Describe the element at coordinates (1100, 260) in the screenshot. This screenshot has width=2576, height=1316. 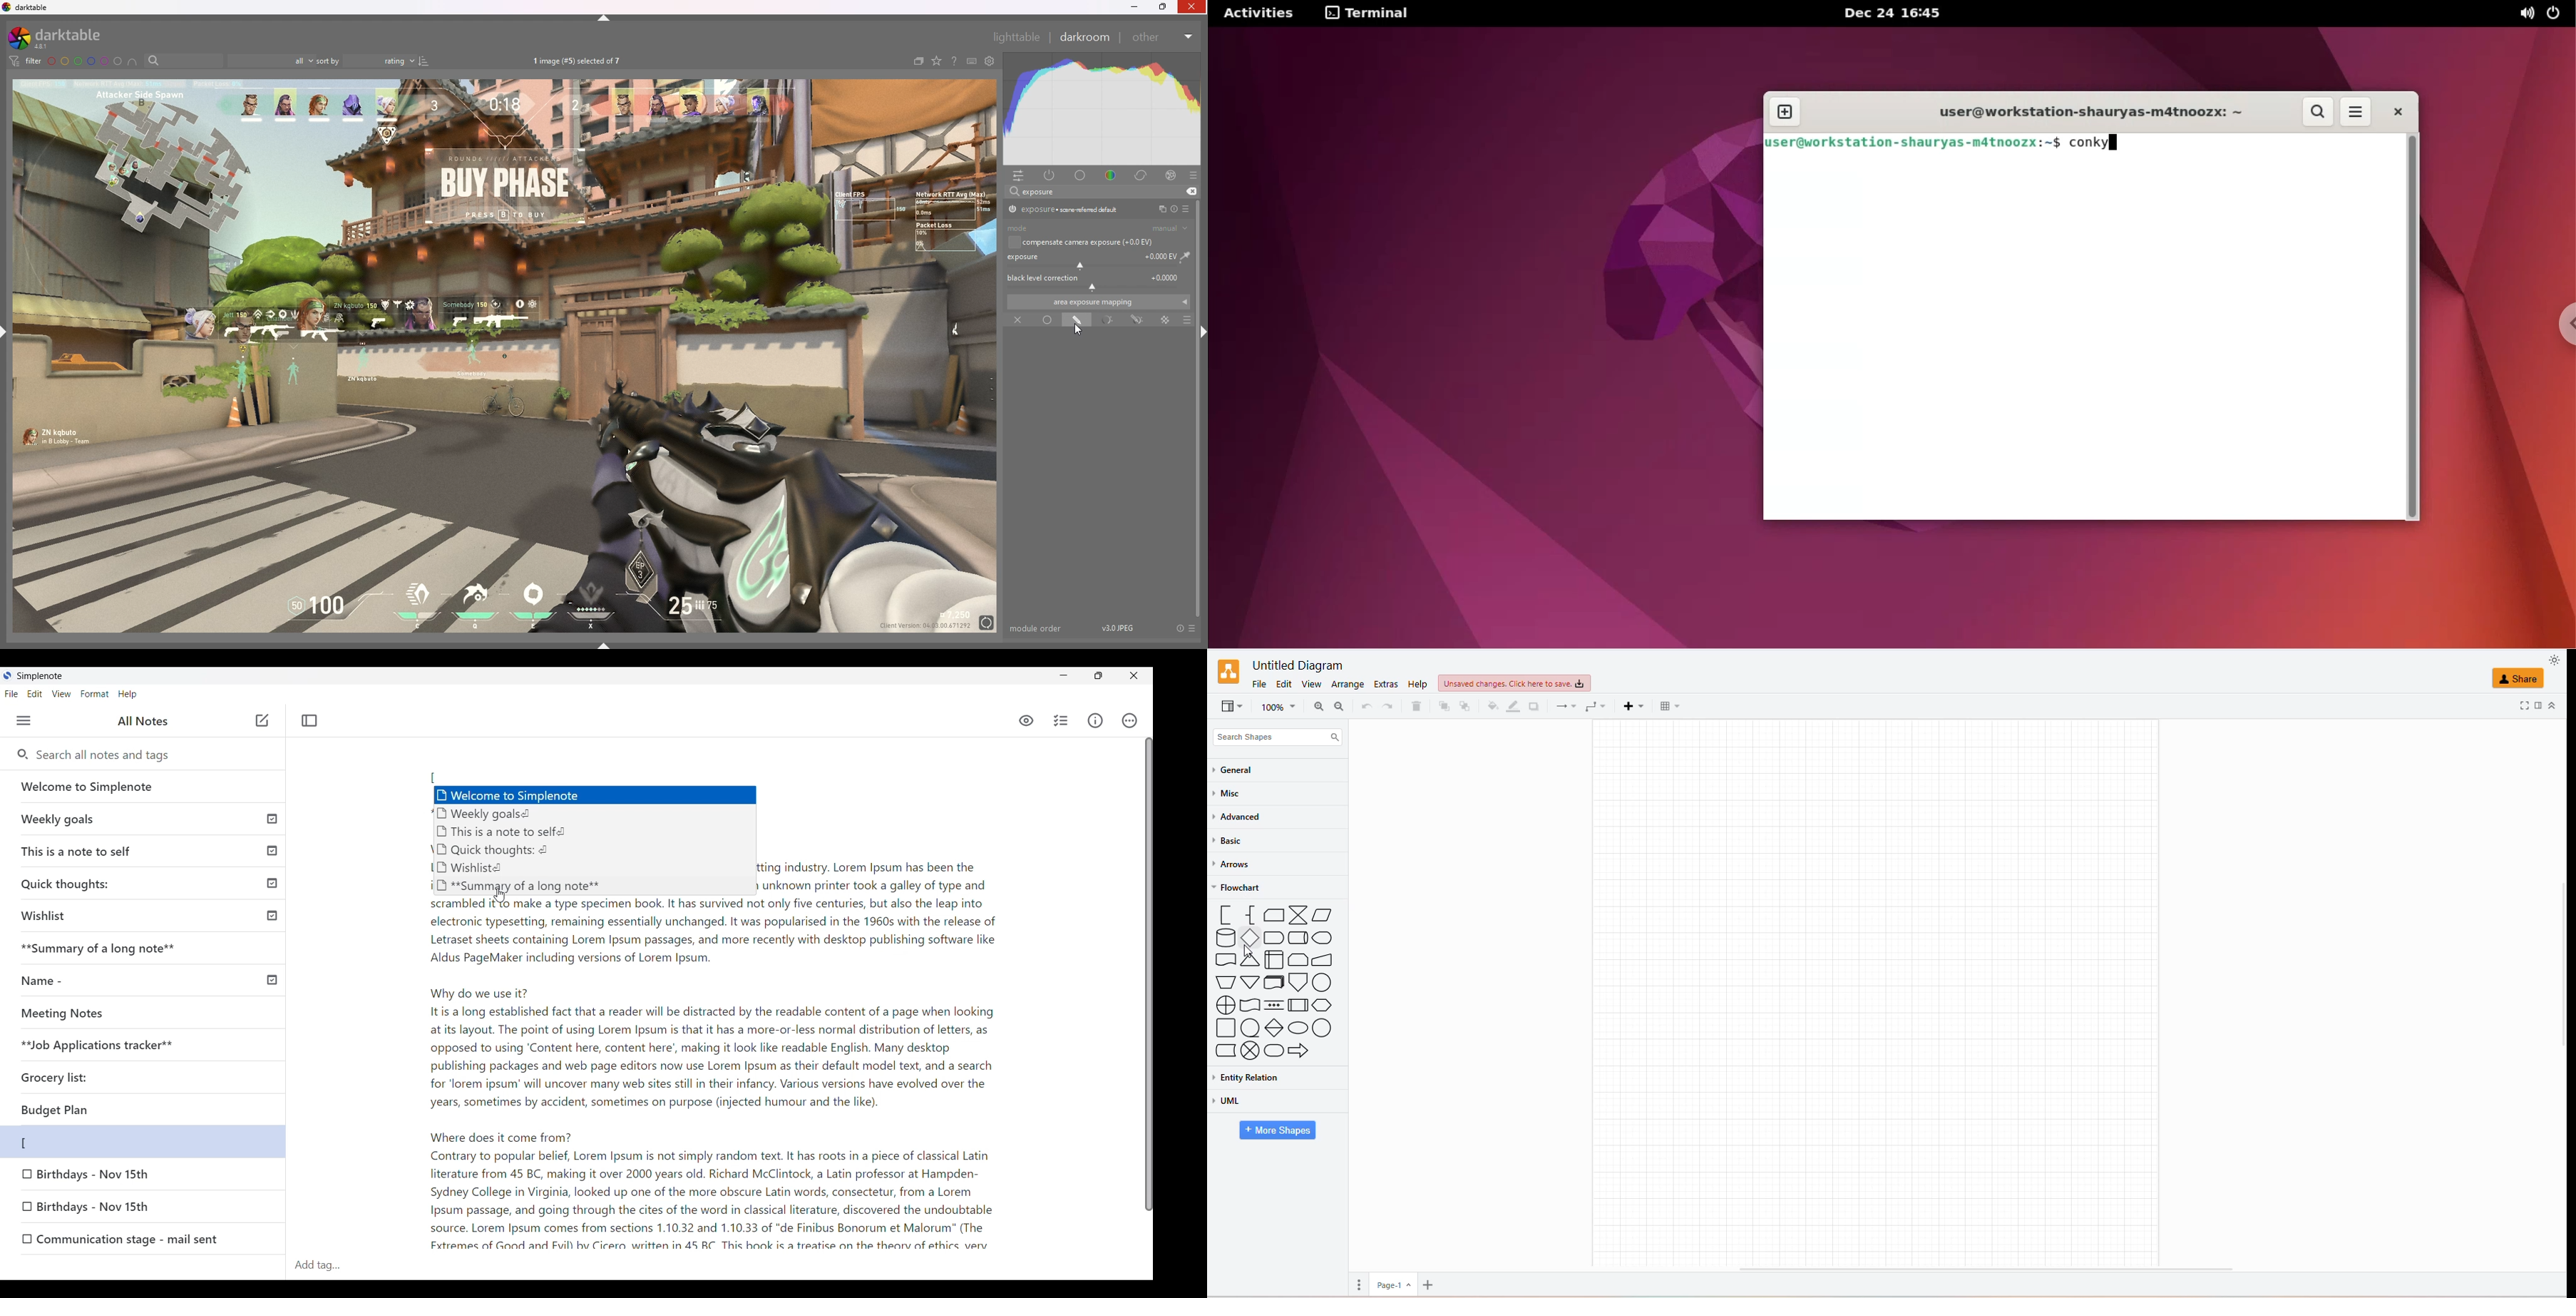
I see `exposure` at that location.